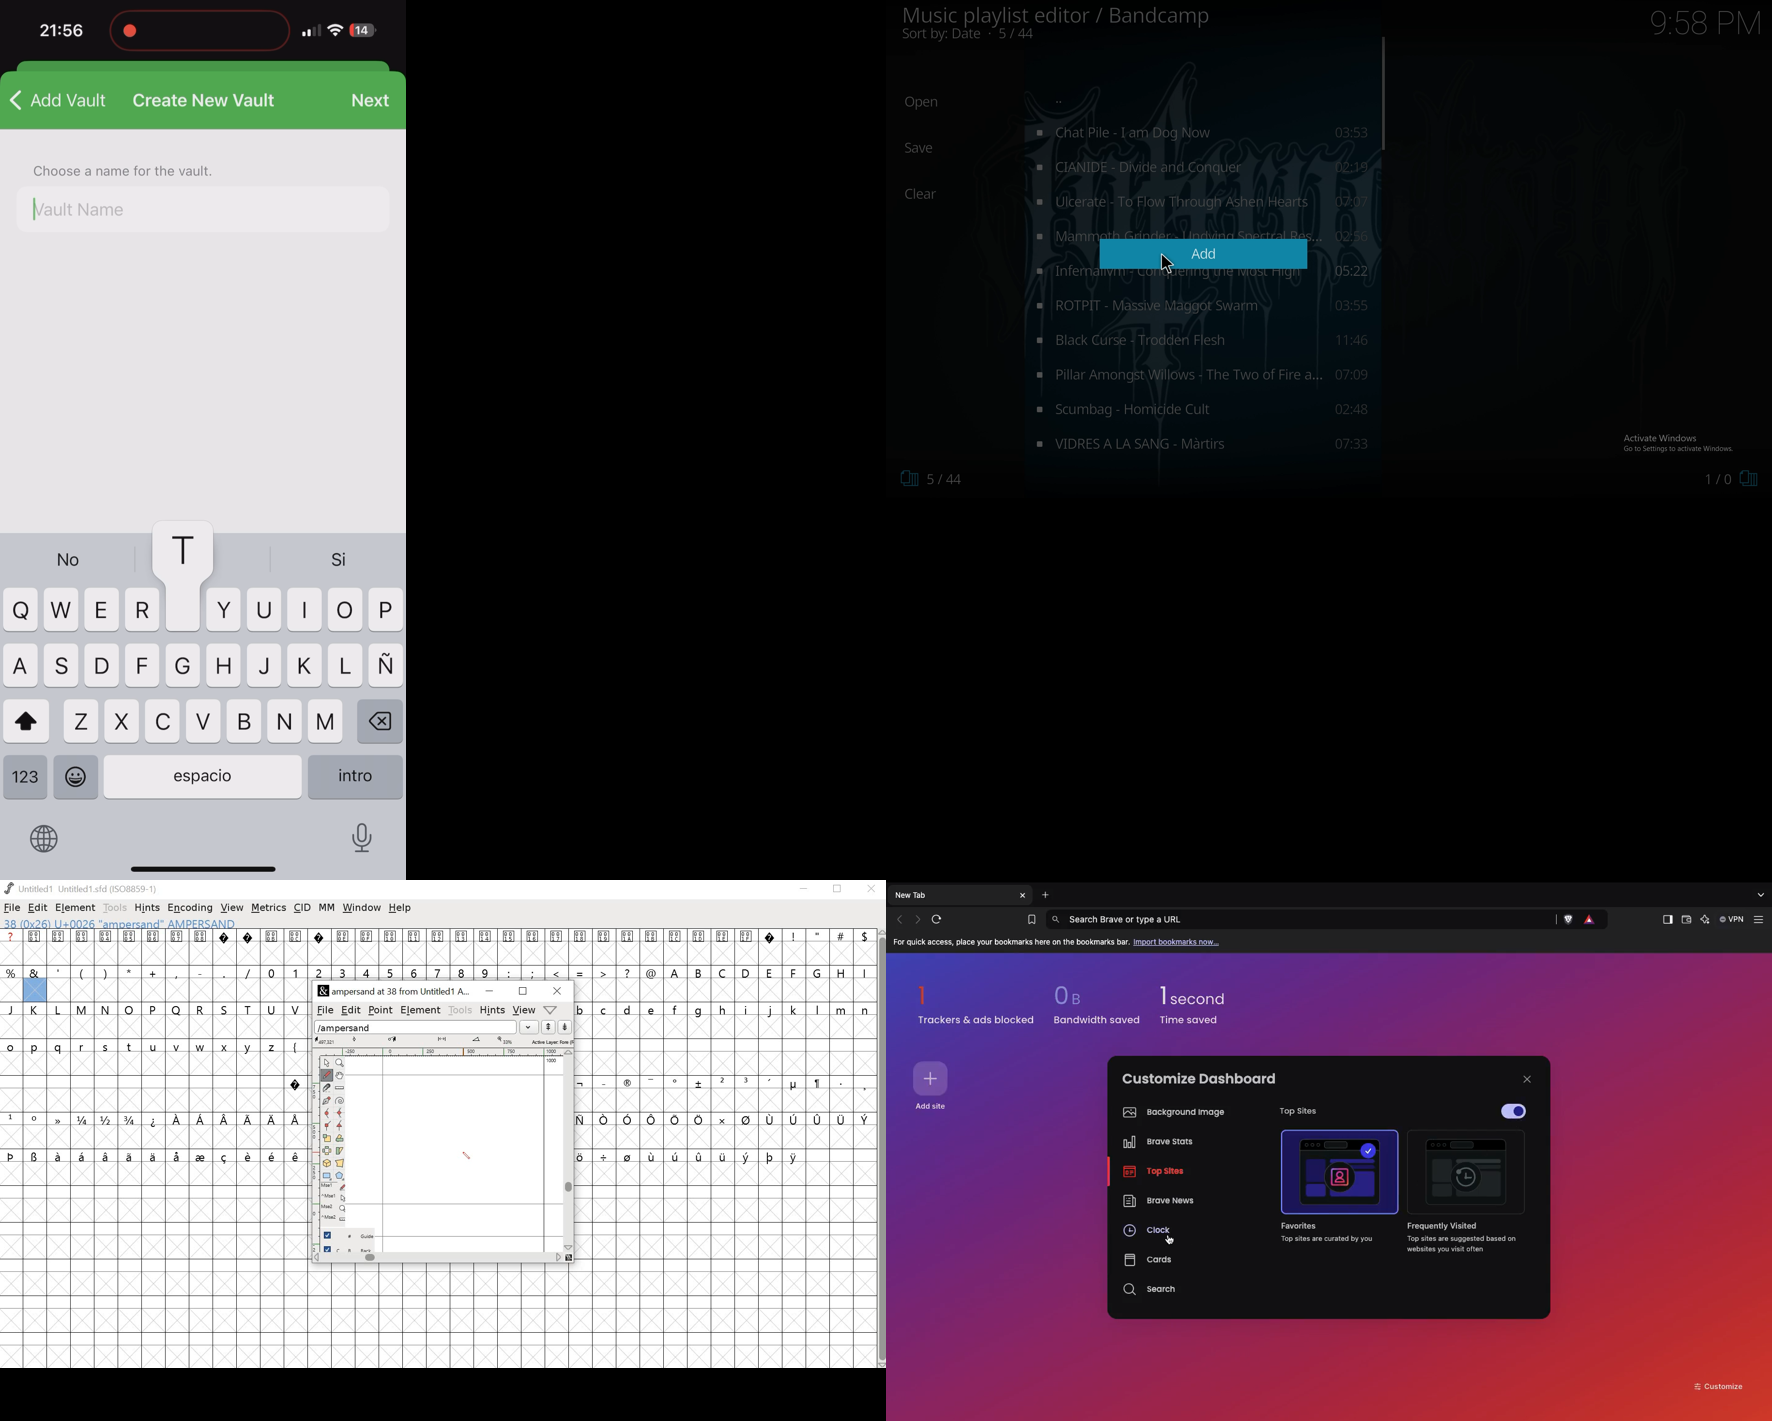  What do you see at coordinates (531, 1027) in the screenshot?
I see `drop down` at bounding box center [531, 1027].